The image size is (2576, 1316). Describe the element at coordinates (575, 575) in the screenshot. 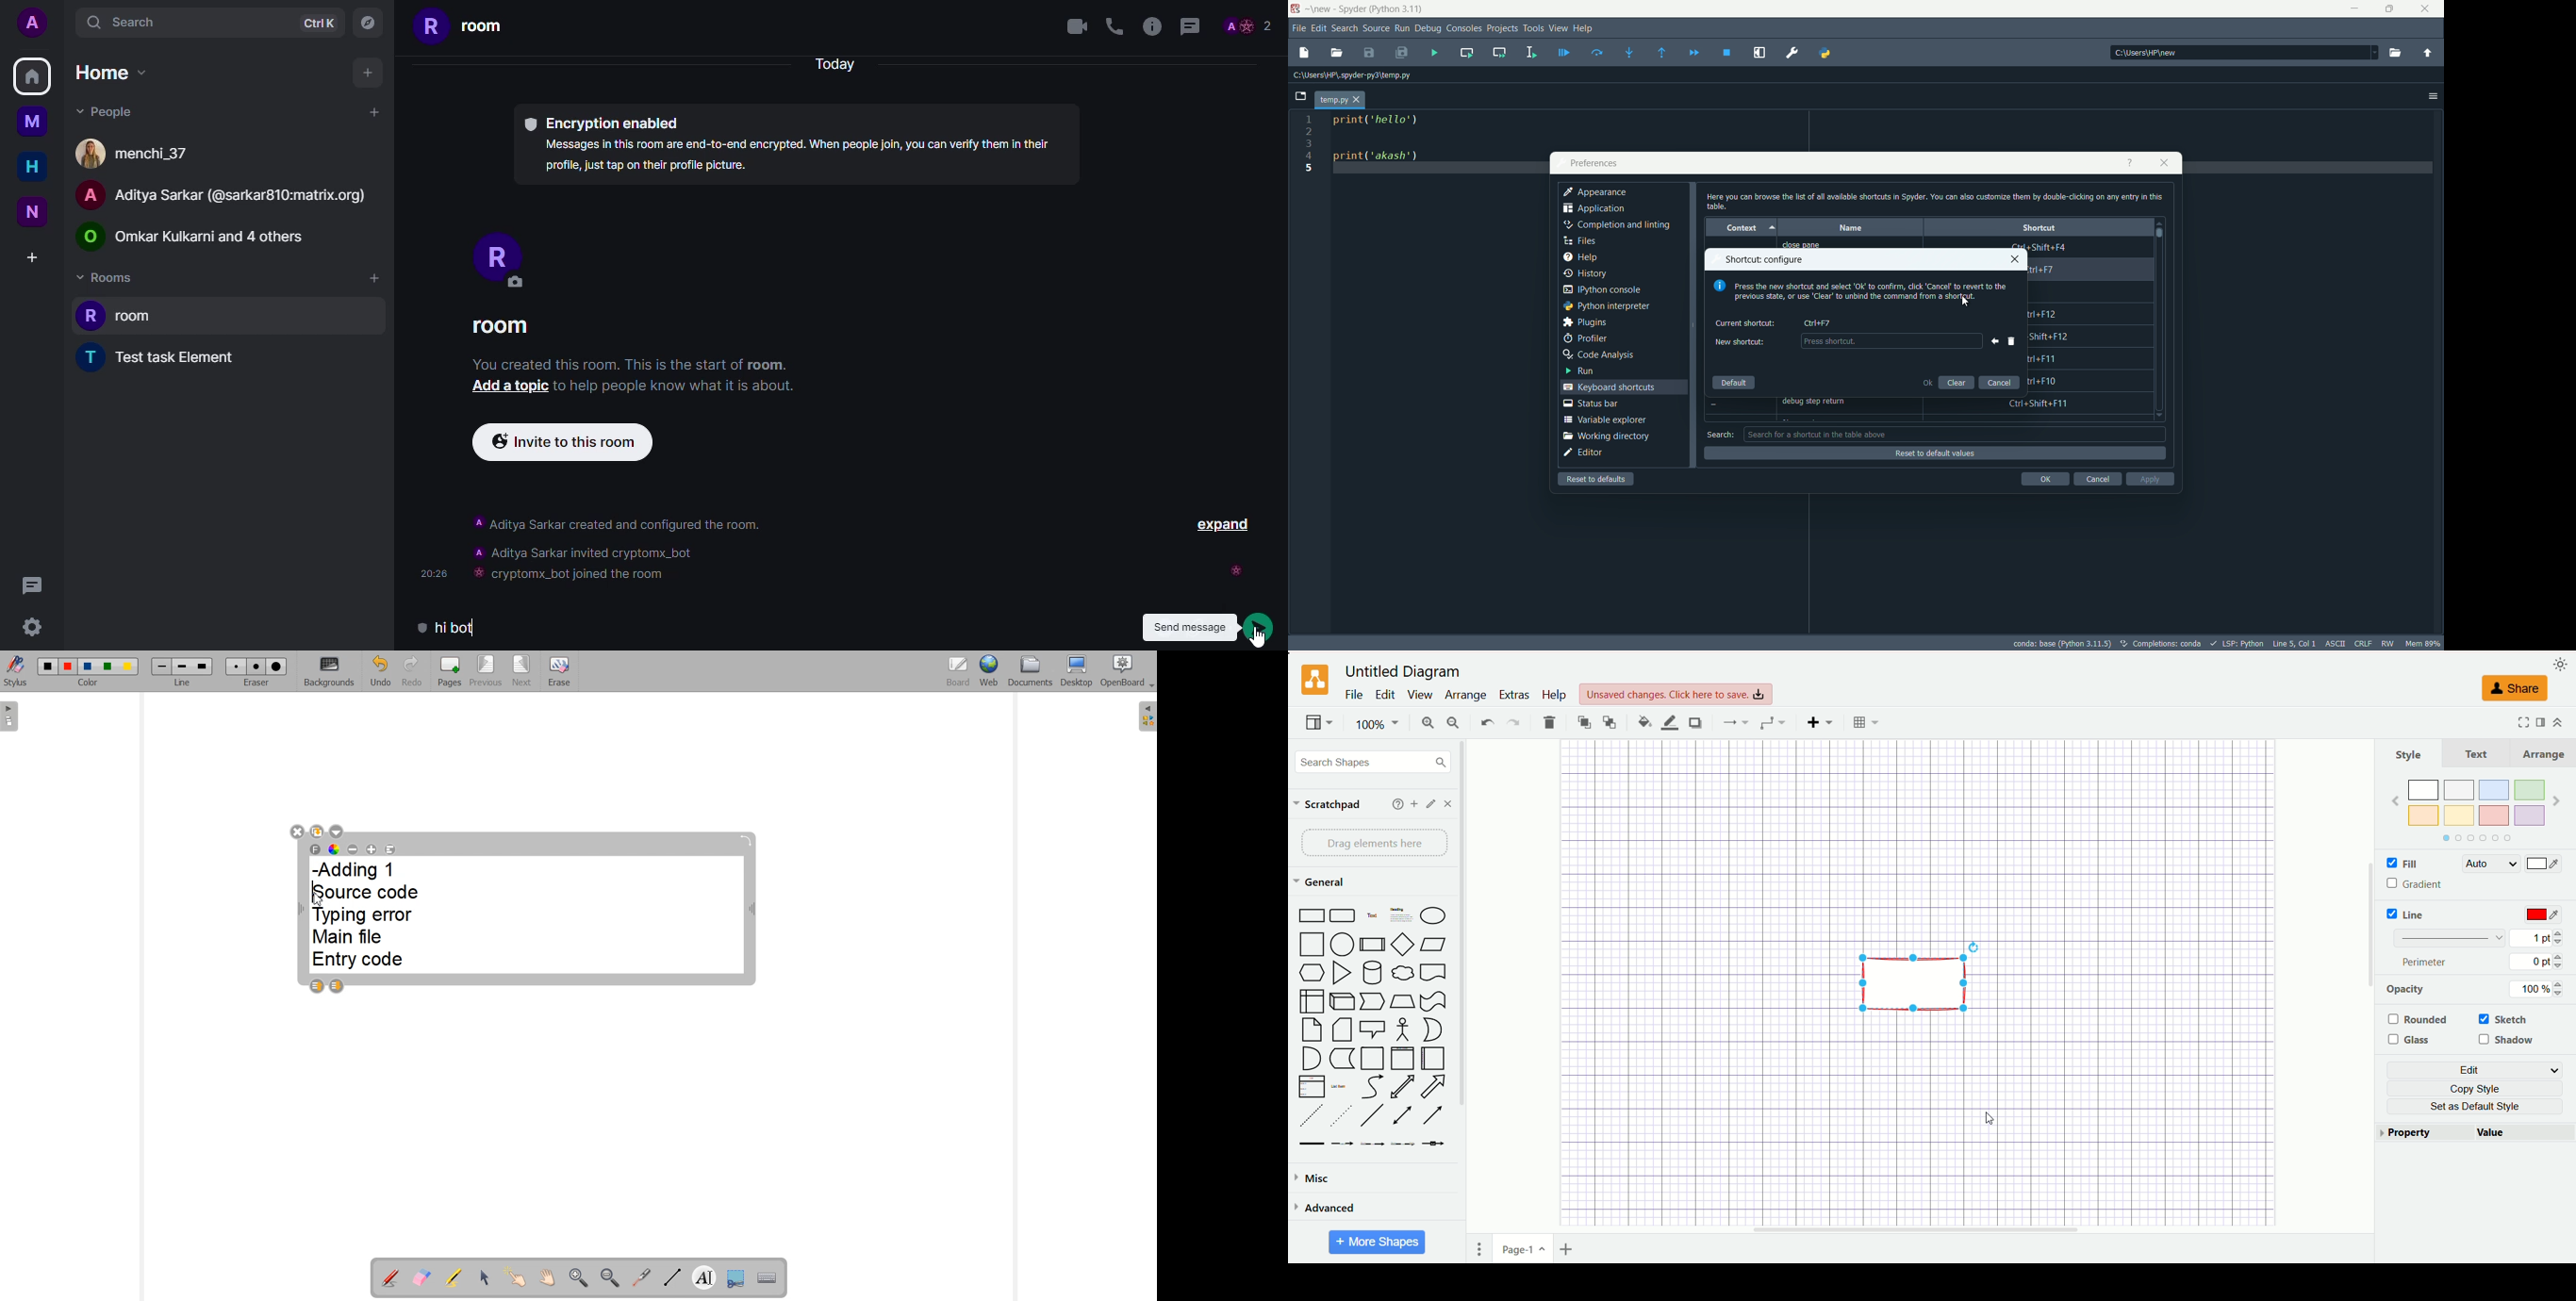

I see `bot joined` at that location.